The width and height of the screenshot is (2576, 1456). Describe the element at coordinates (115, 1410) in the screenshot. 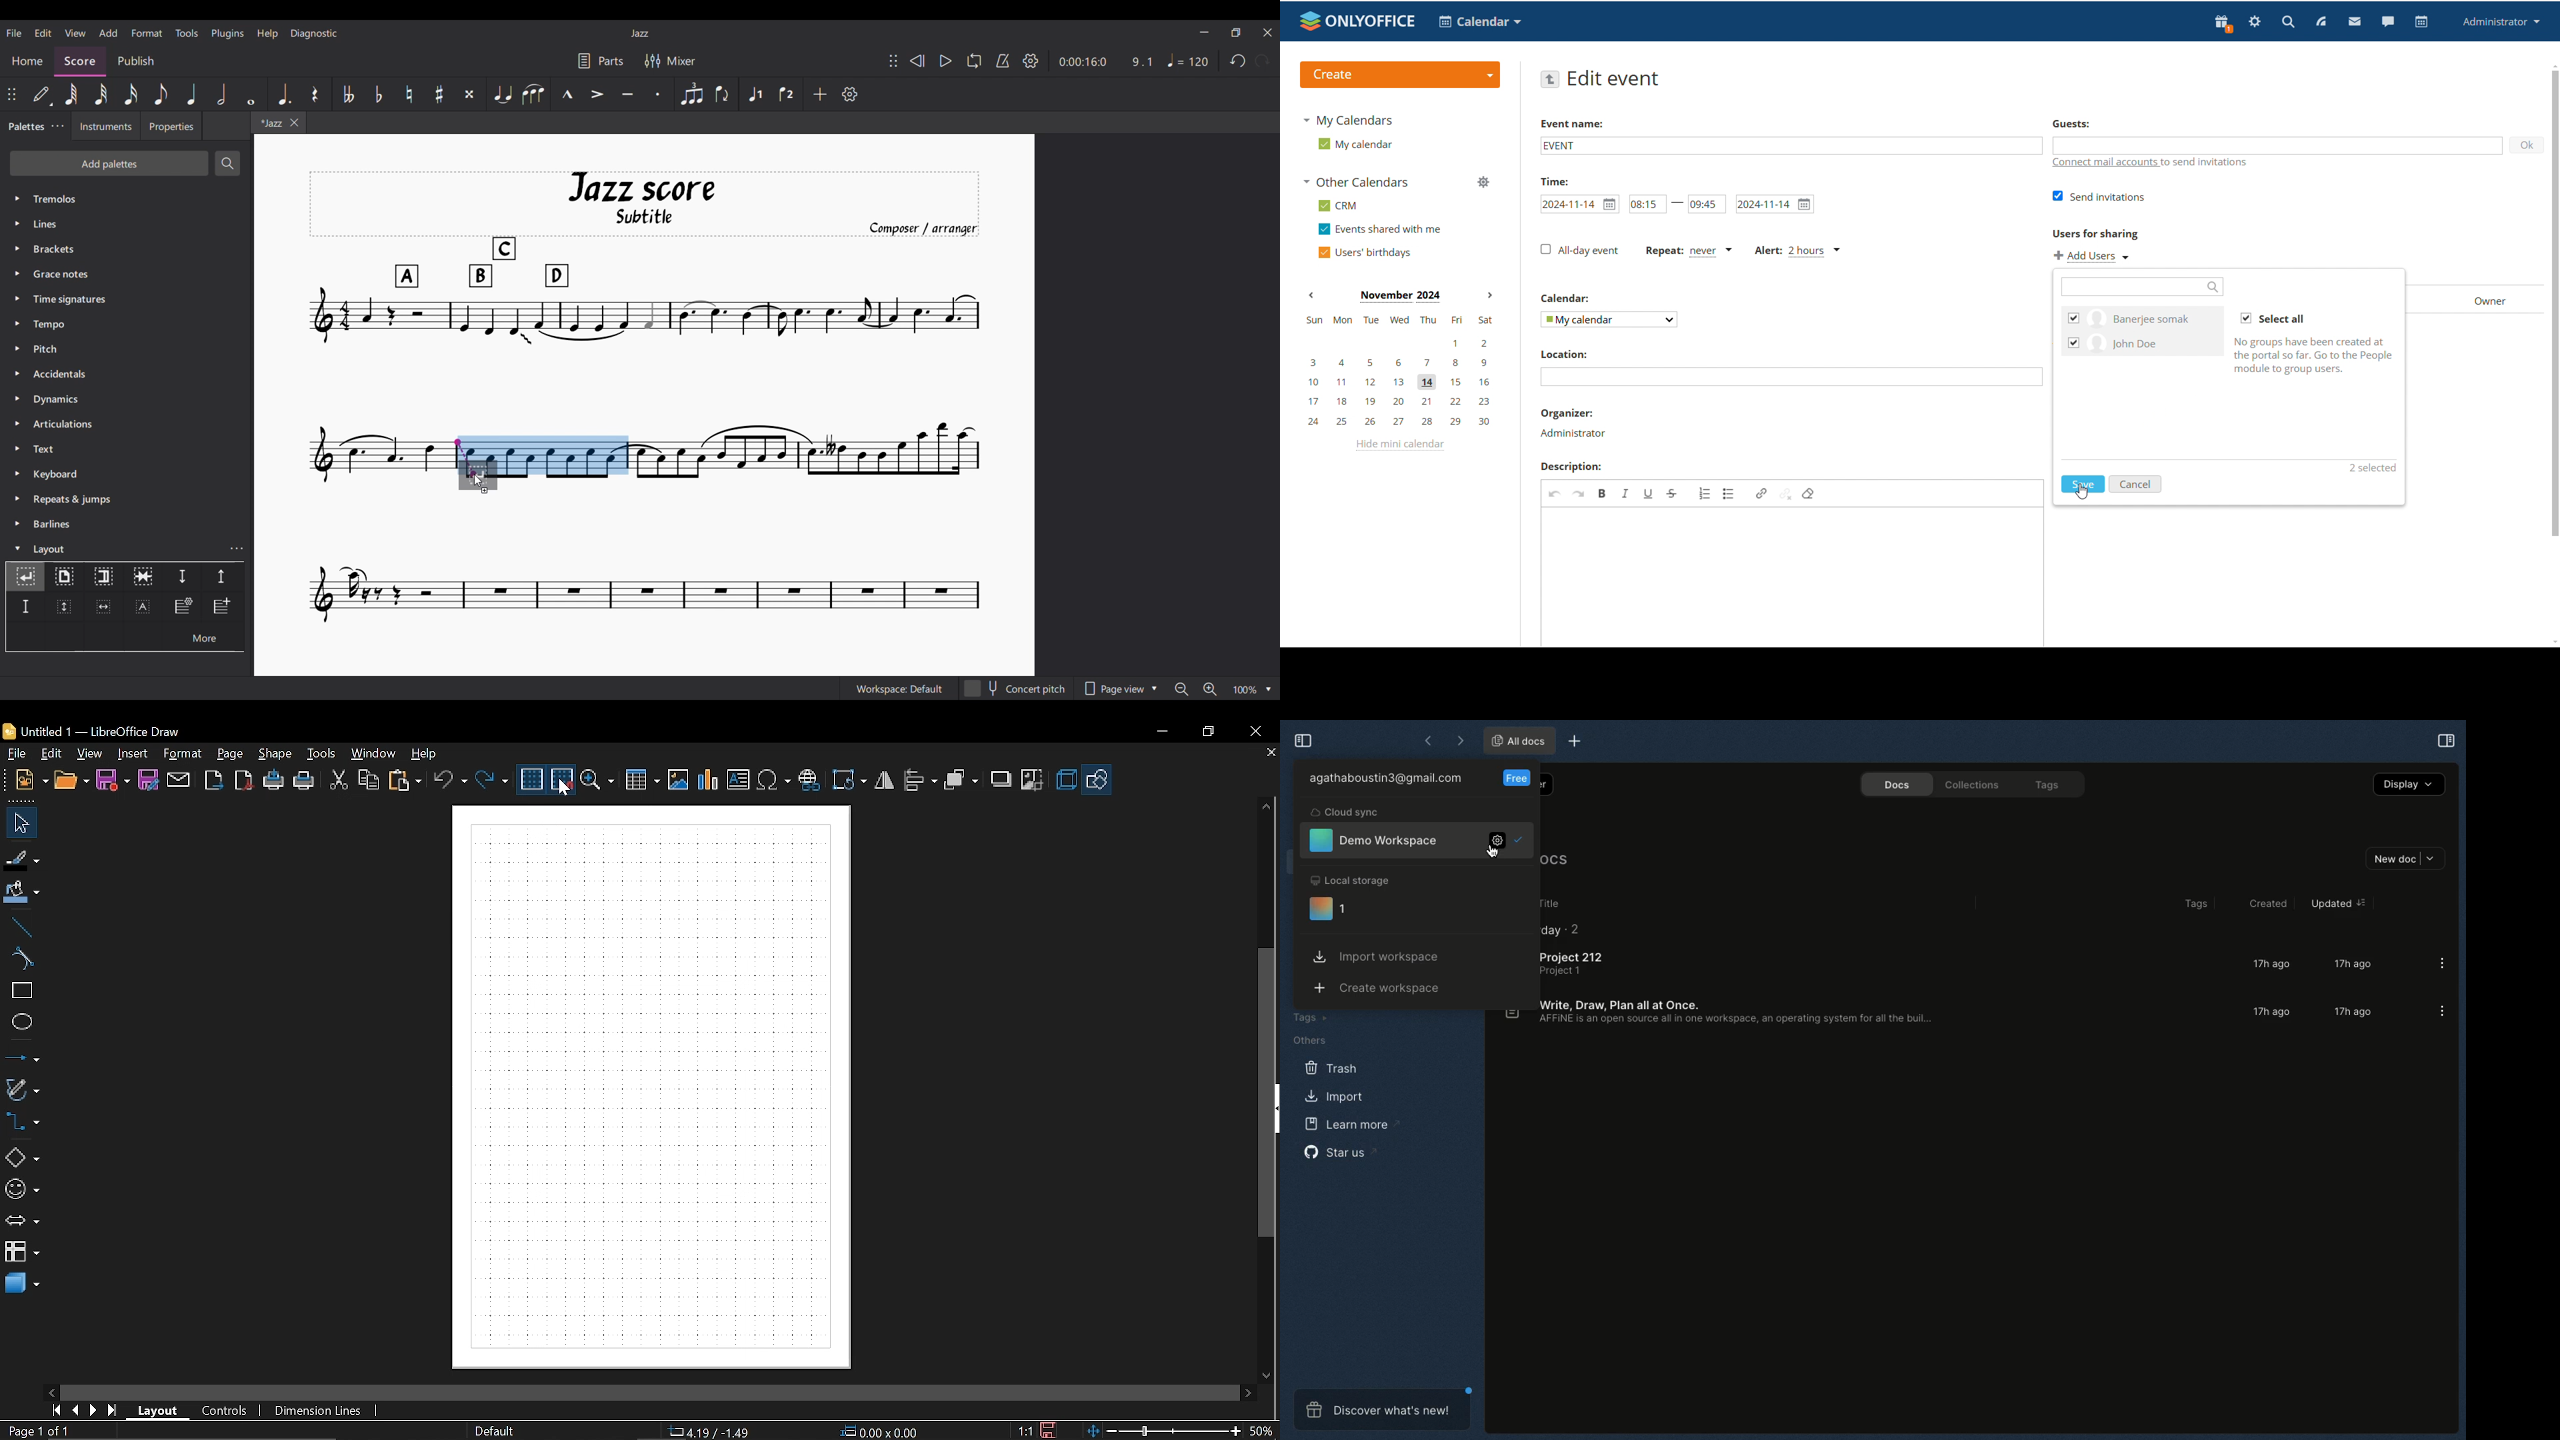

I see `go to last page` at that location.